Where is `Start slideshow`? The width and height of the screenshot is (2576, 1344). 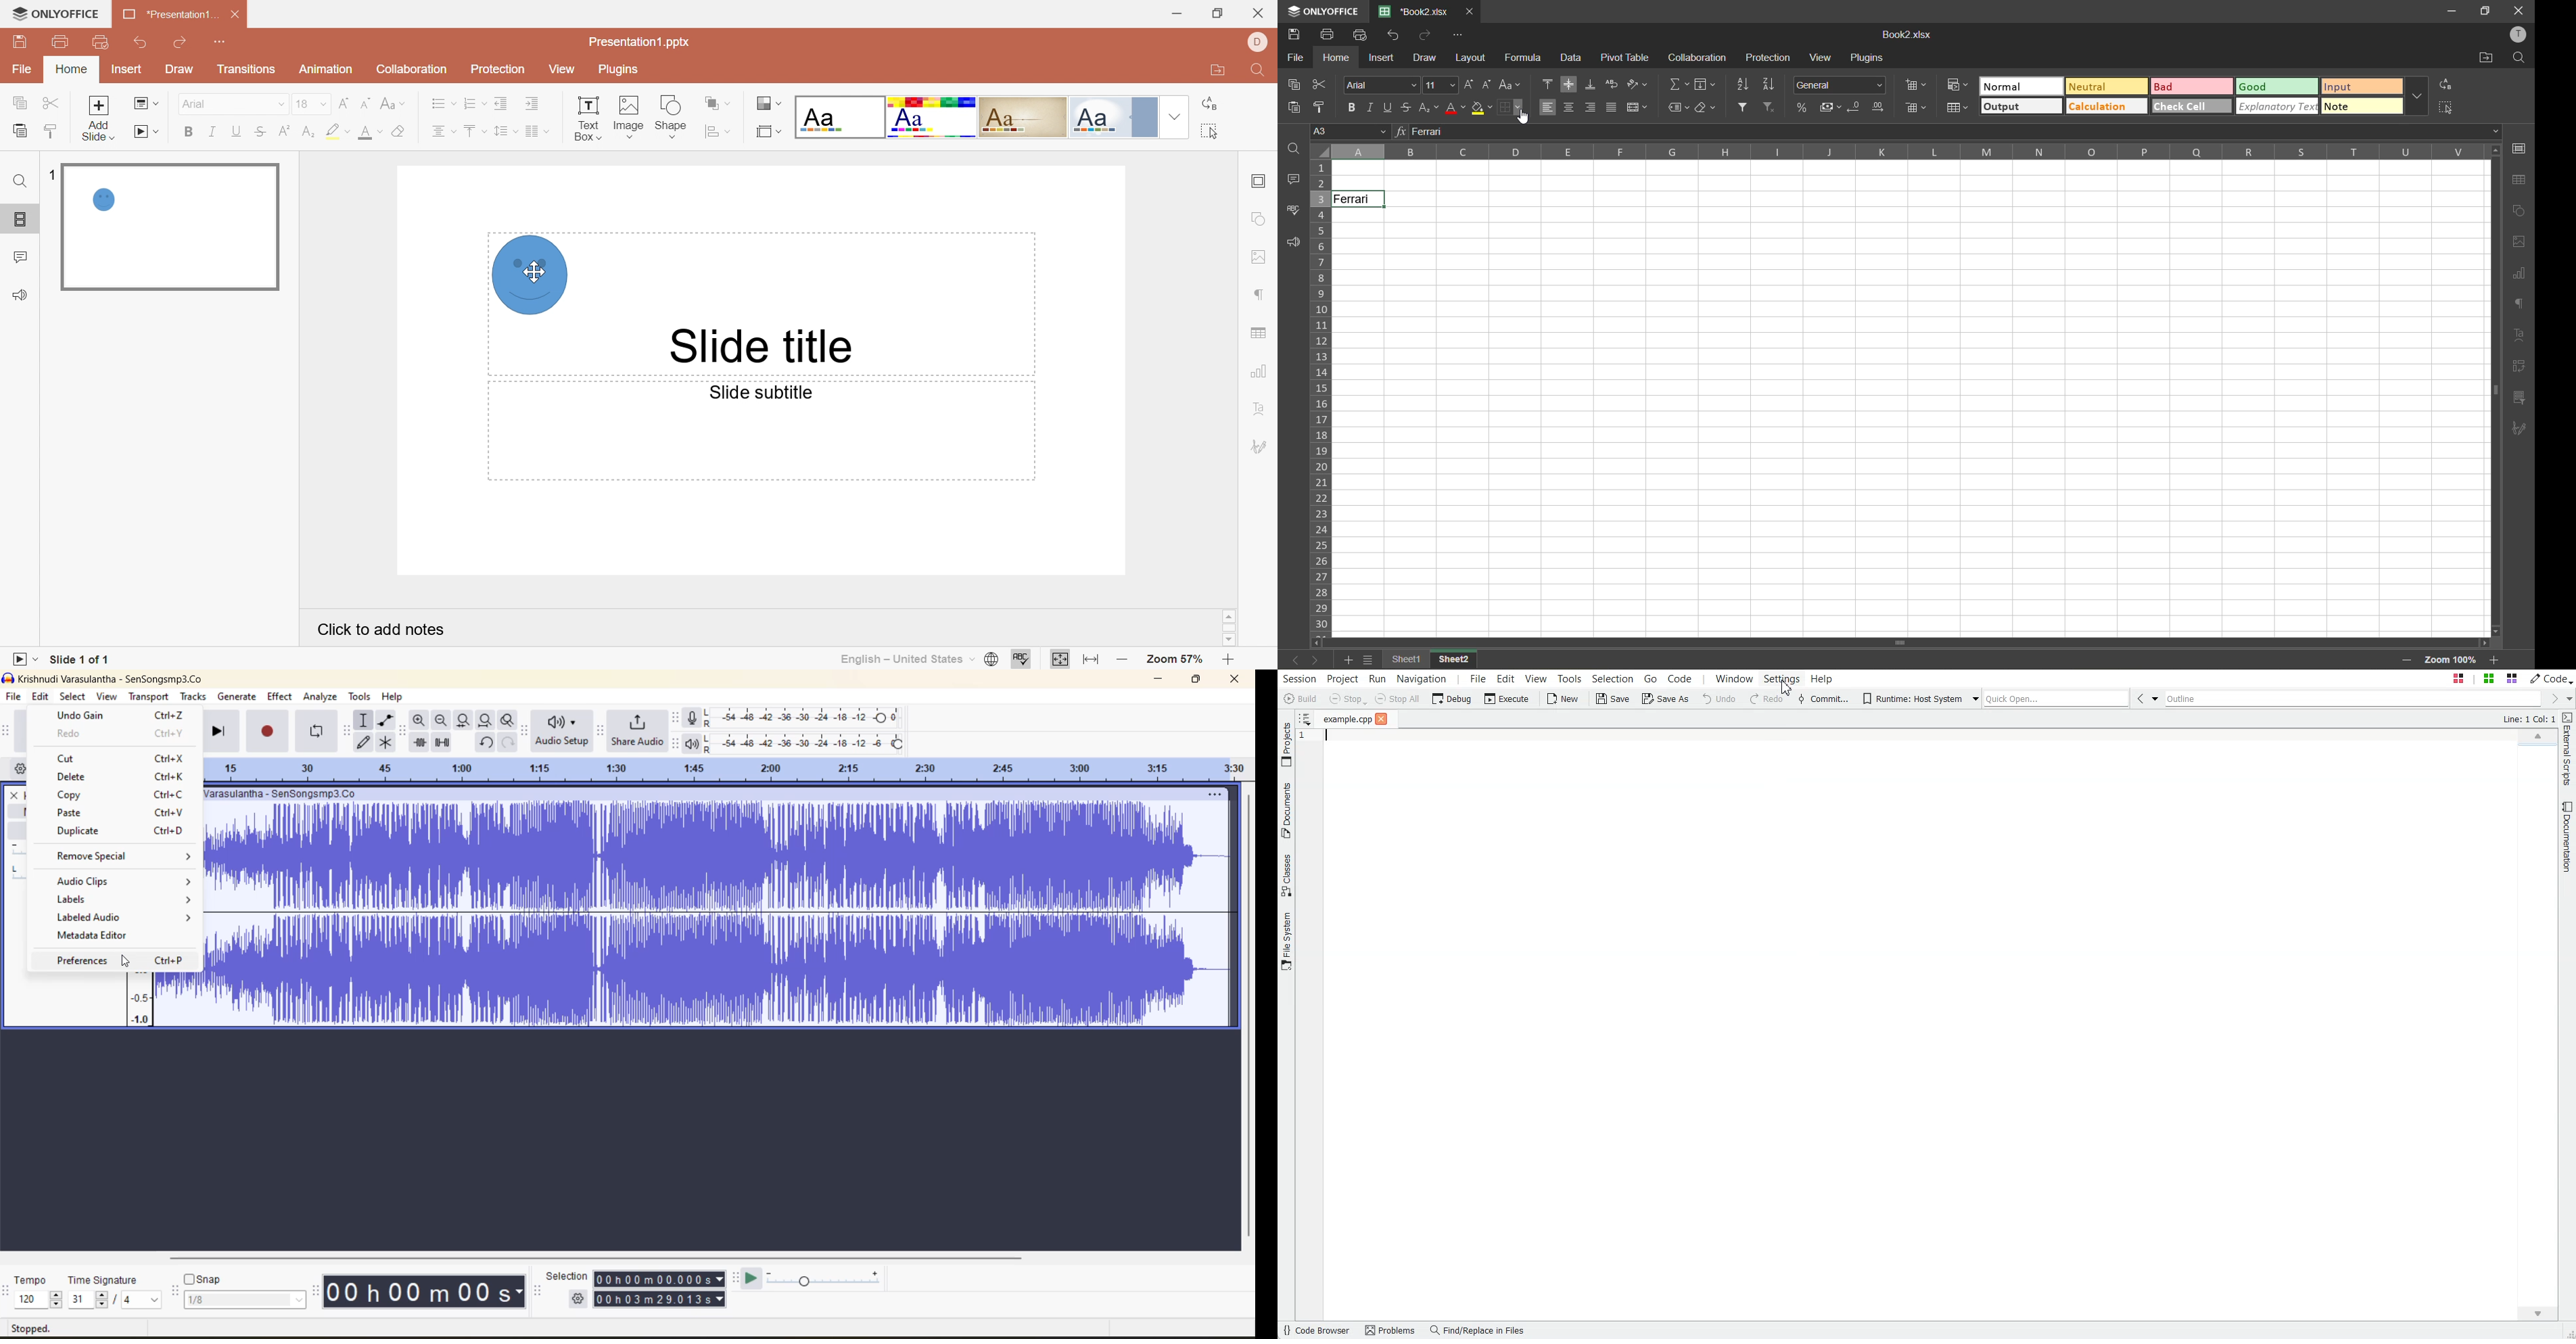
Start slideshow is located at coordinates (21, 658).